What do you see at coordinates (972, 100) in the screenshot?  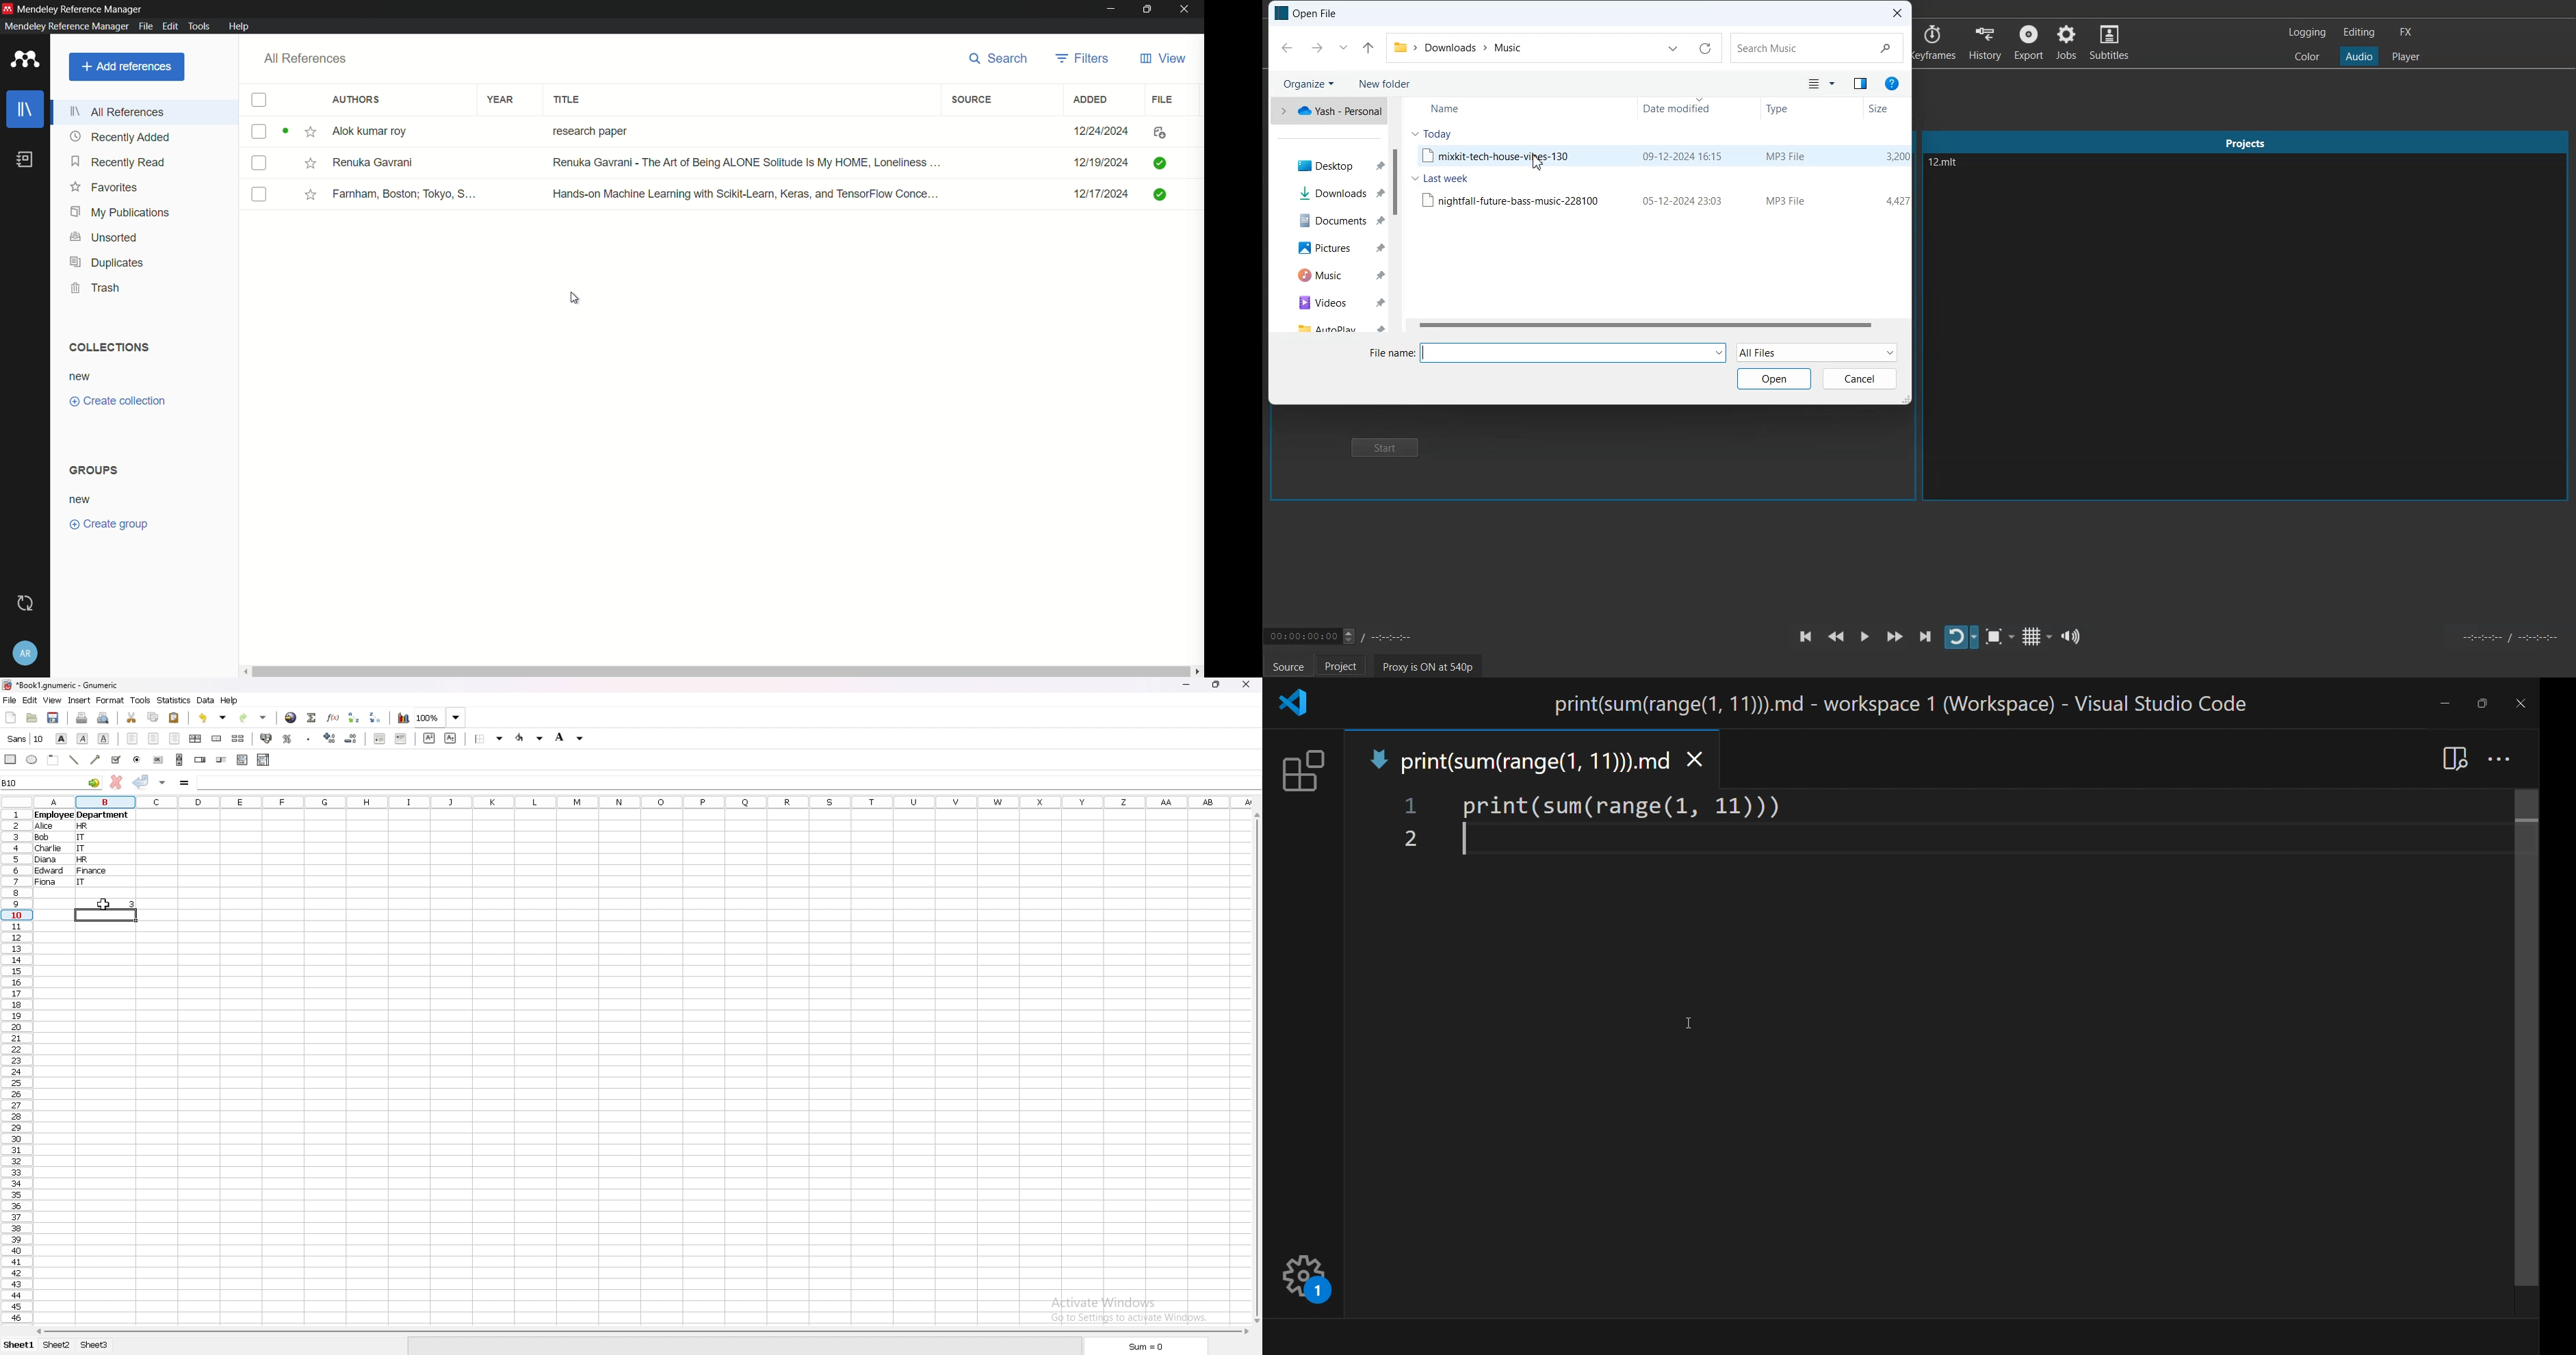 I see `source` at bounding box center [972, 100].